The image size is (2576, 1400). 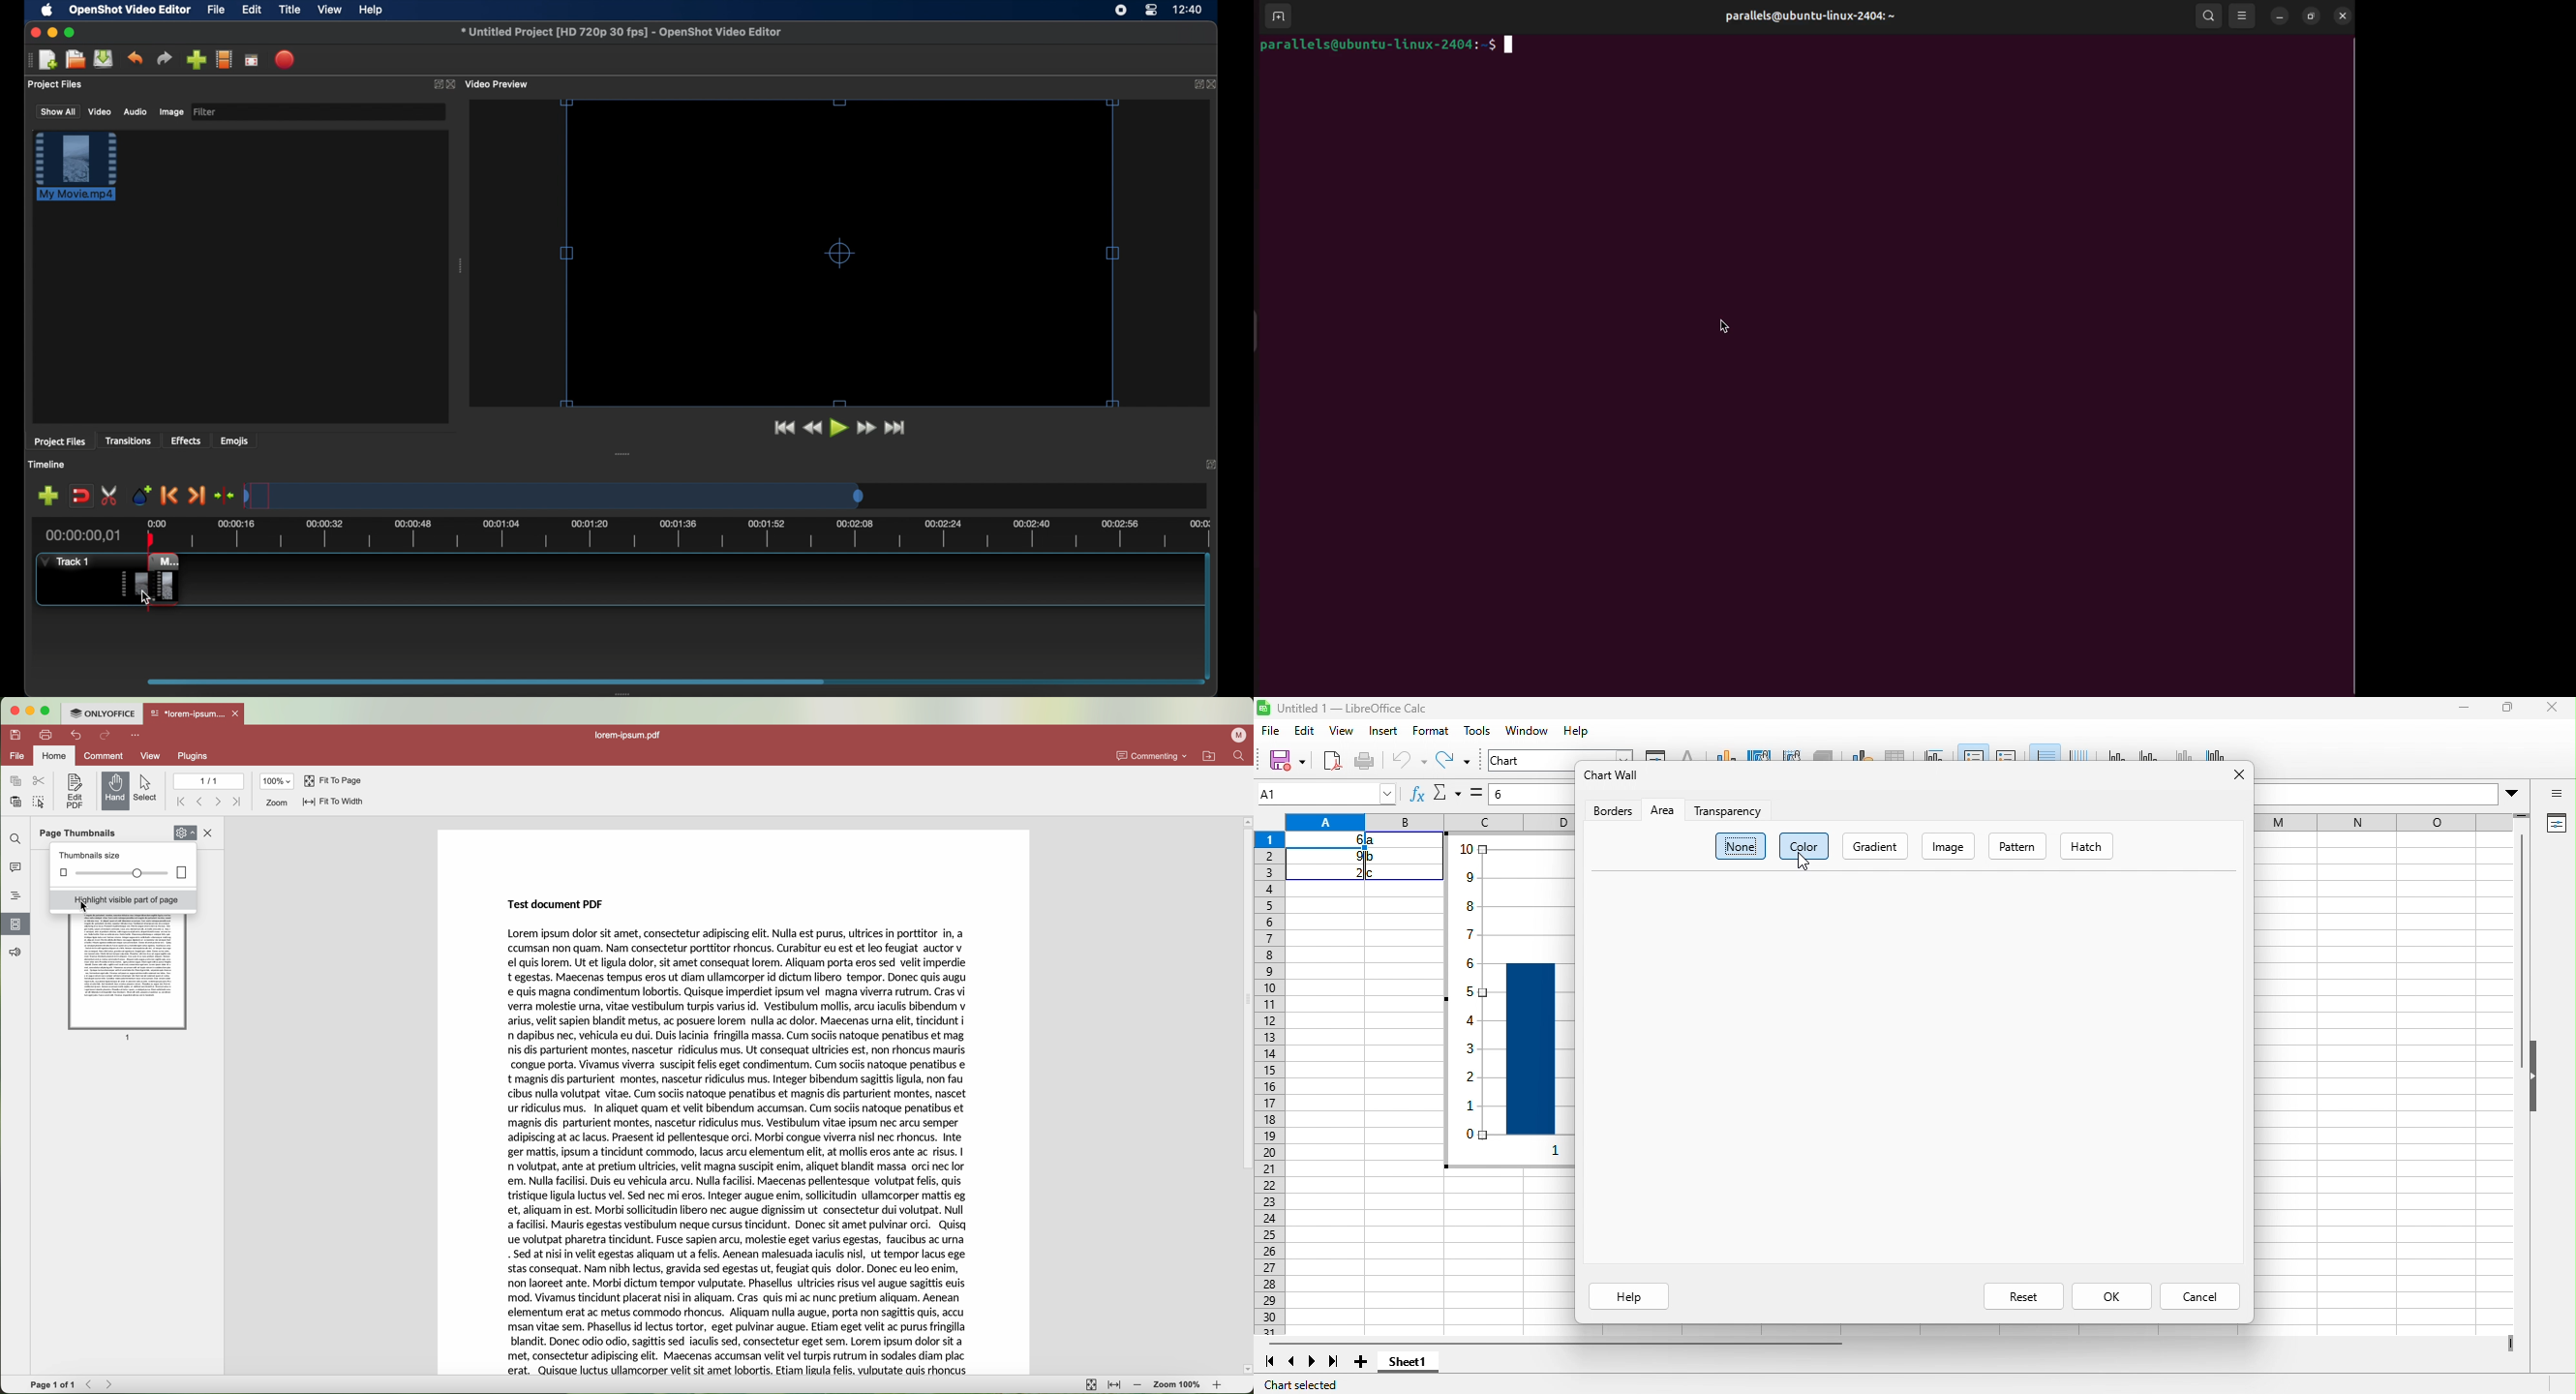 What do you see at coordinates (28, 710) in the screenshot?
I see `minimize program` at bounding box center [28, 710].